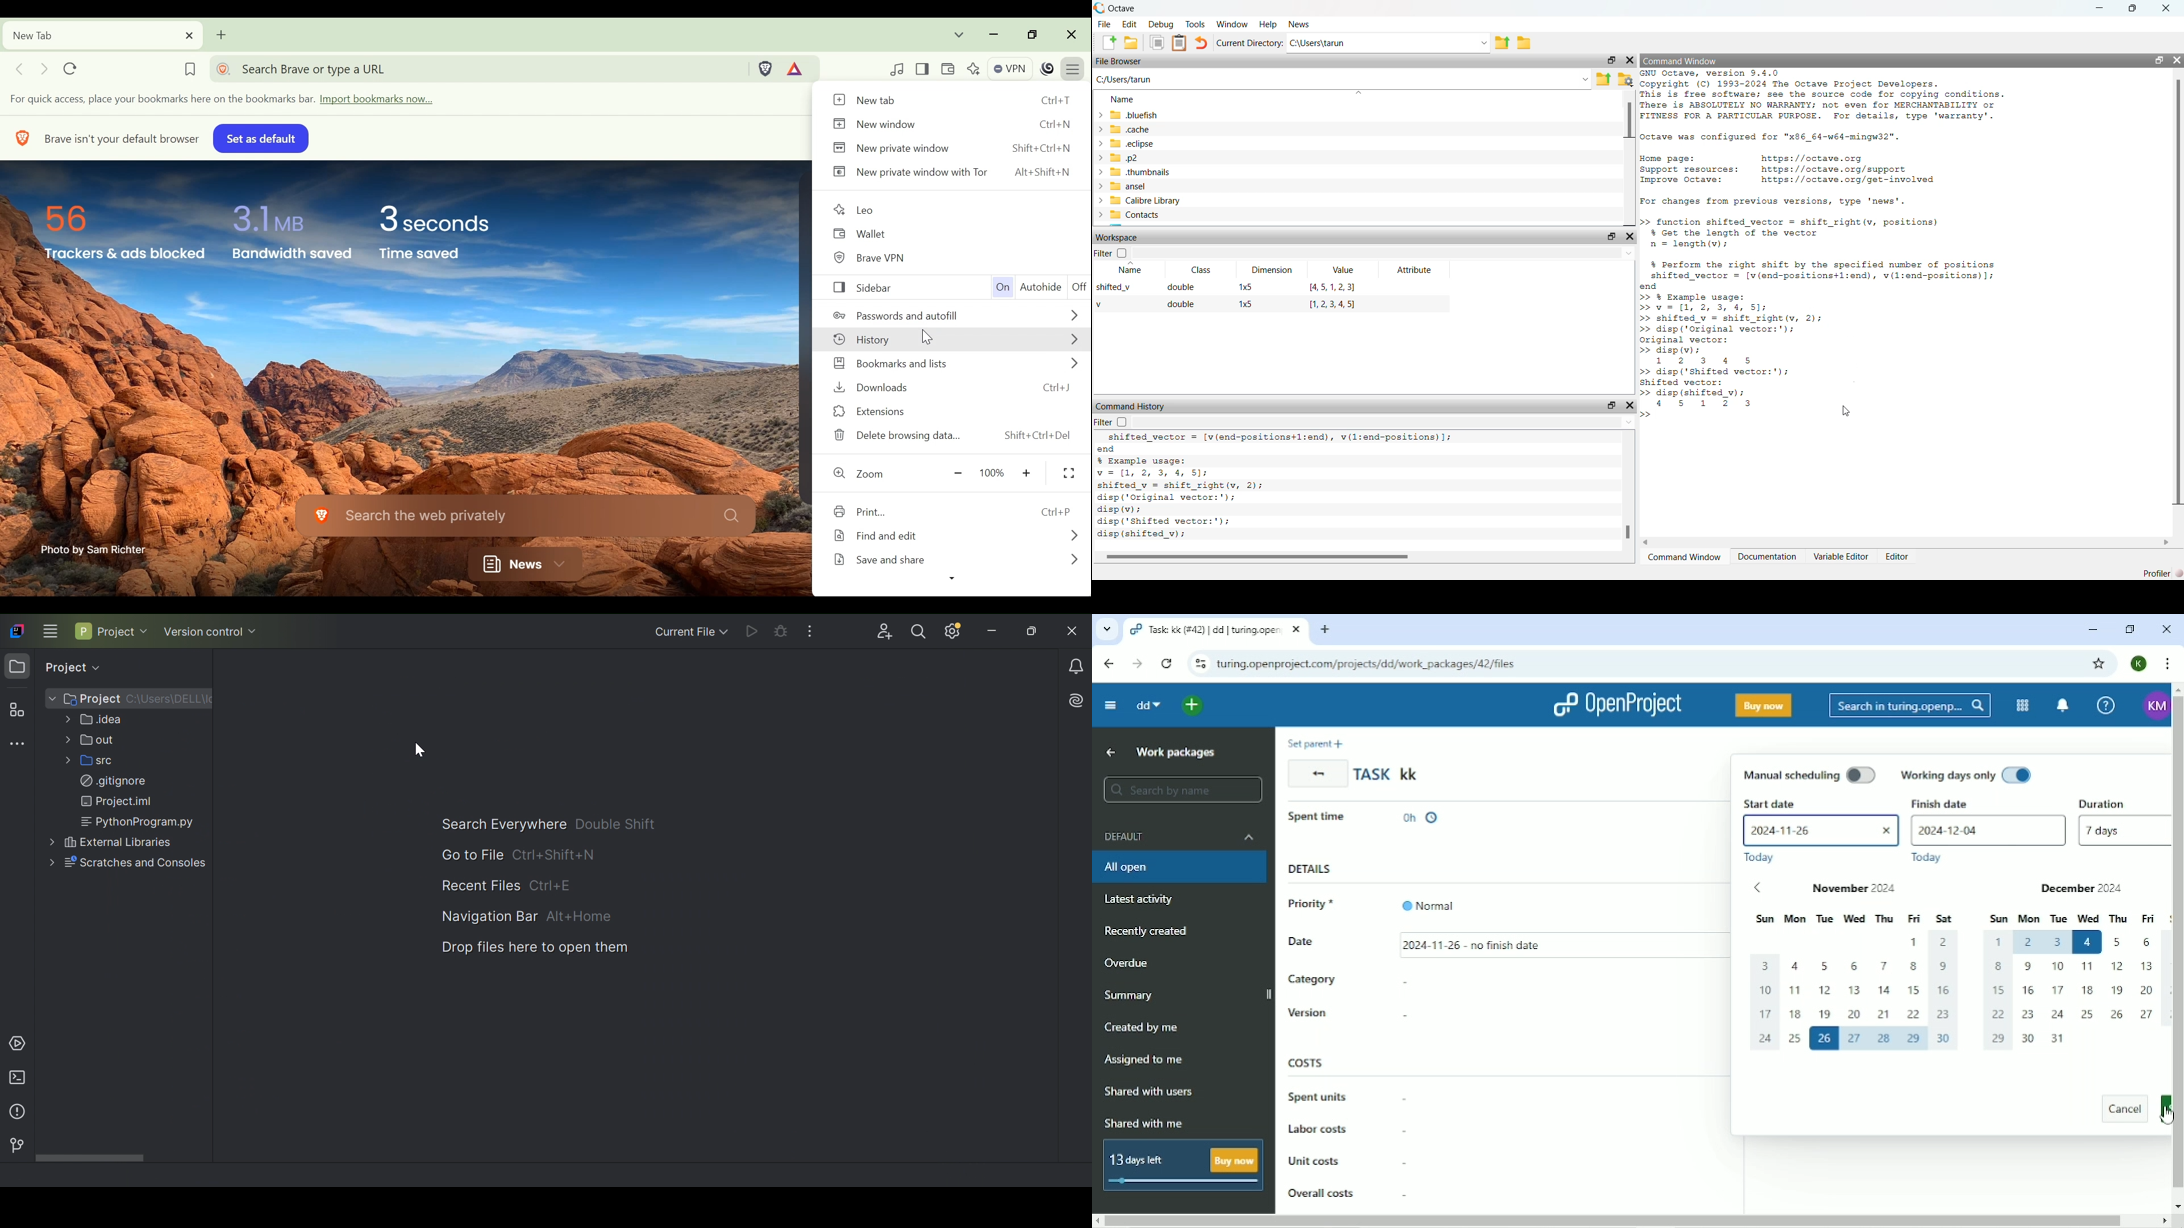 This screenshot has height=1232, width=2184. What do you see at coordinates (1525, 43) in the screenshot?
I see `browse directories` at bounding box center [1525, 43].